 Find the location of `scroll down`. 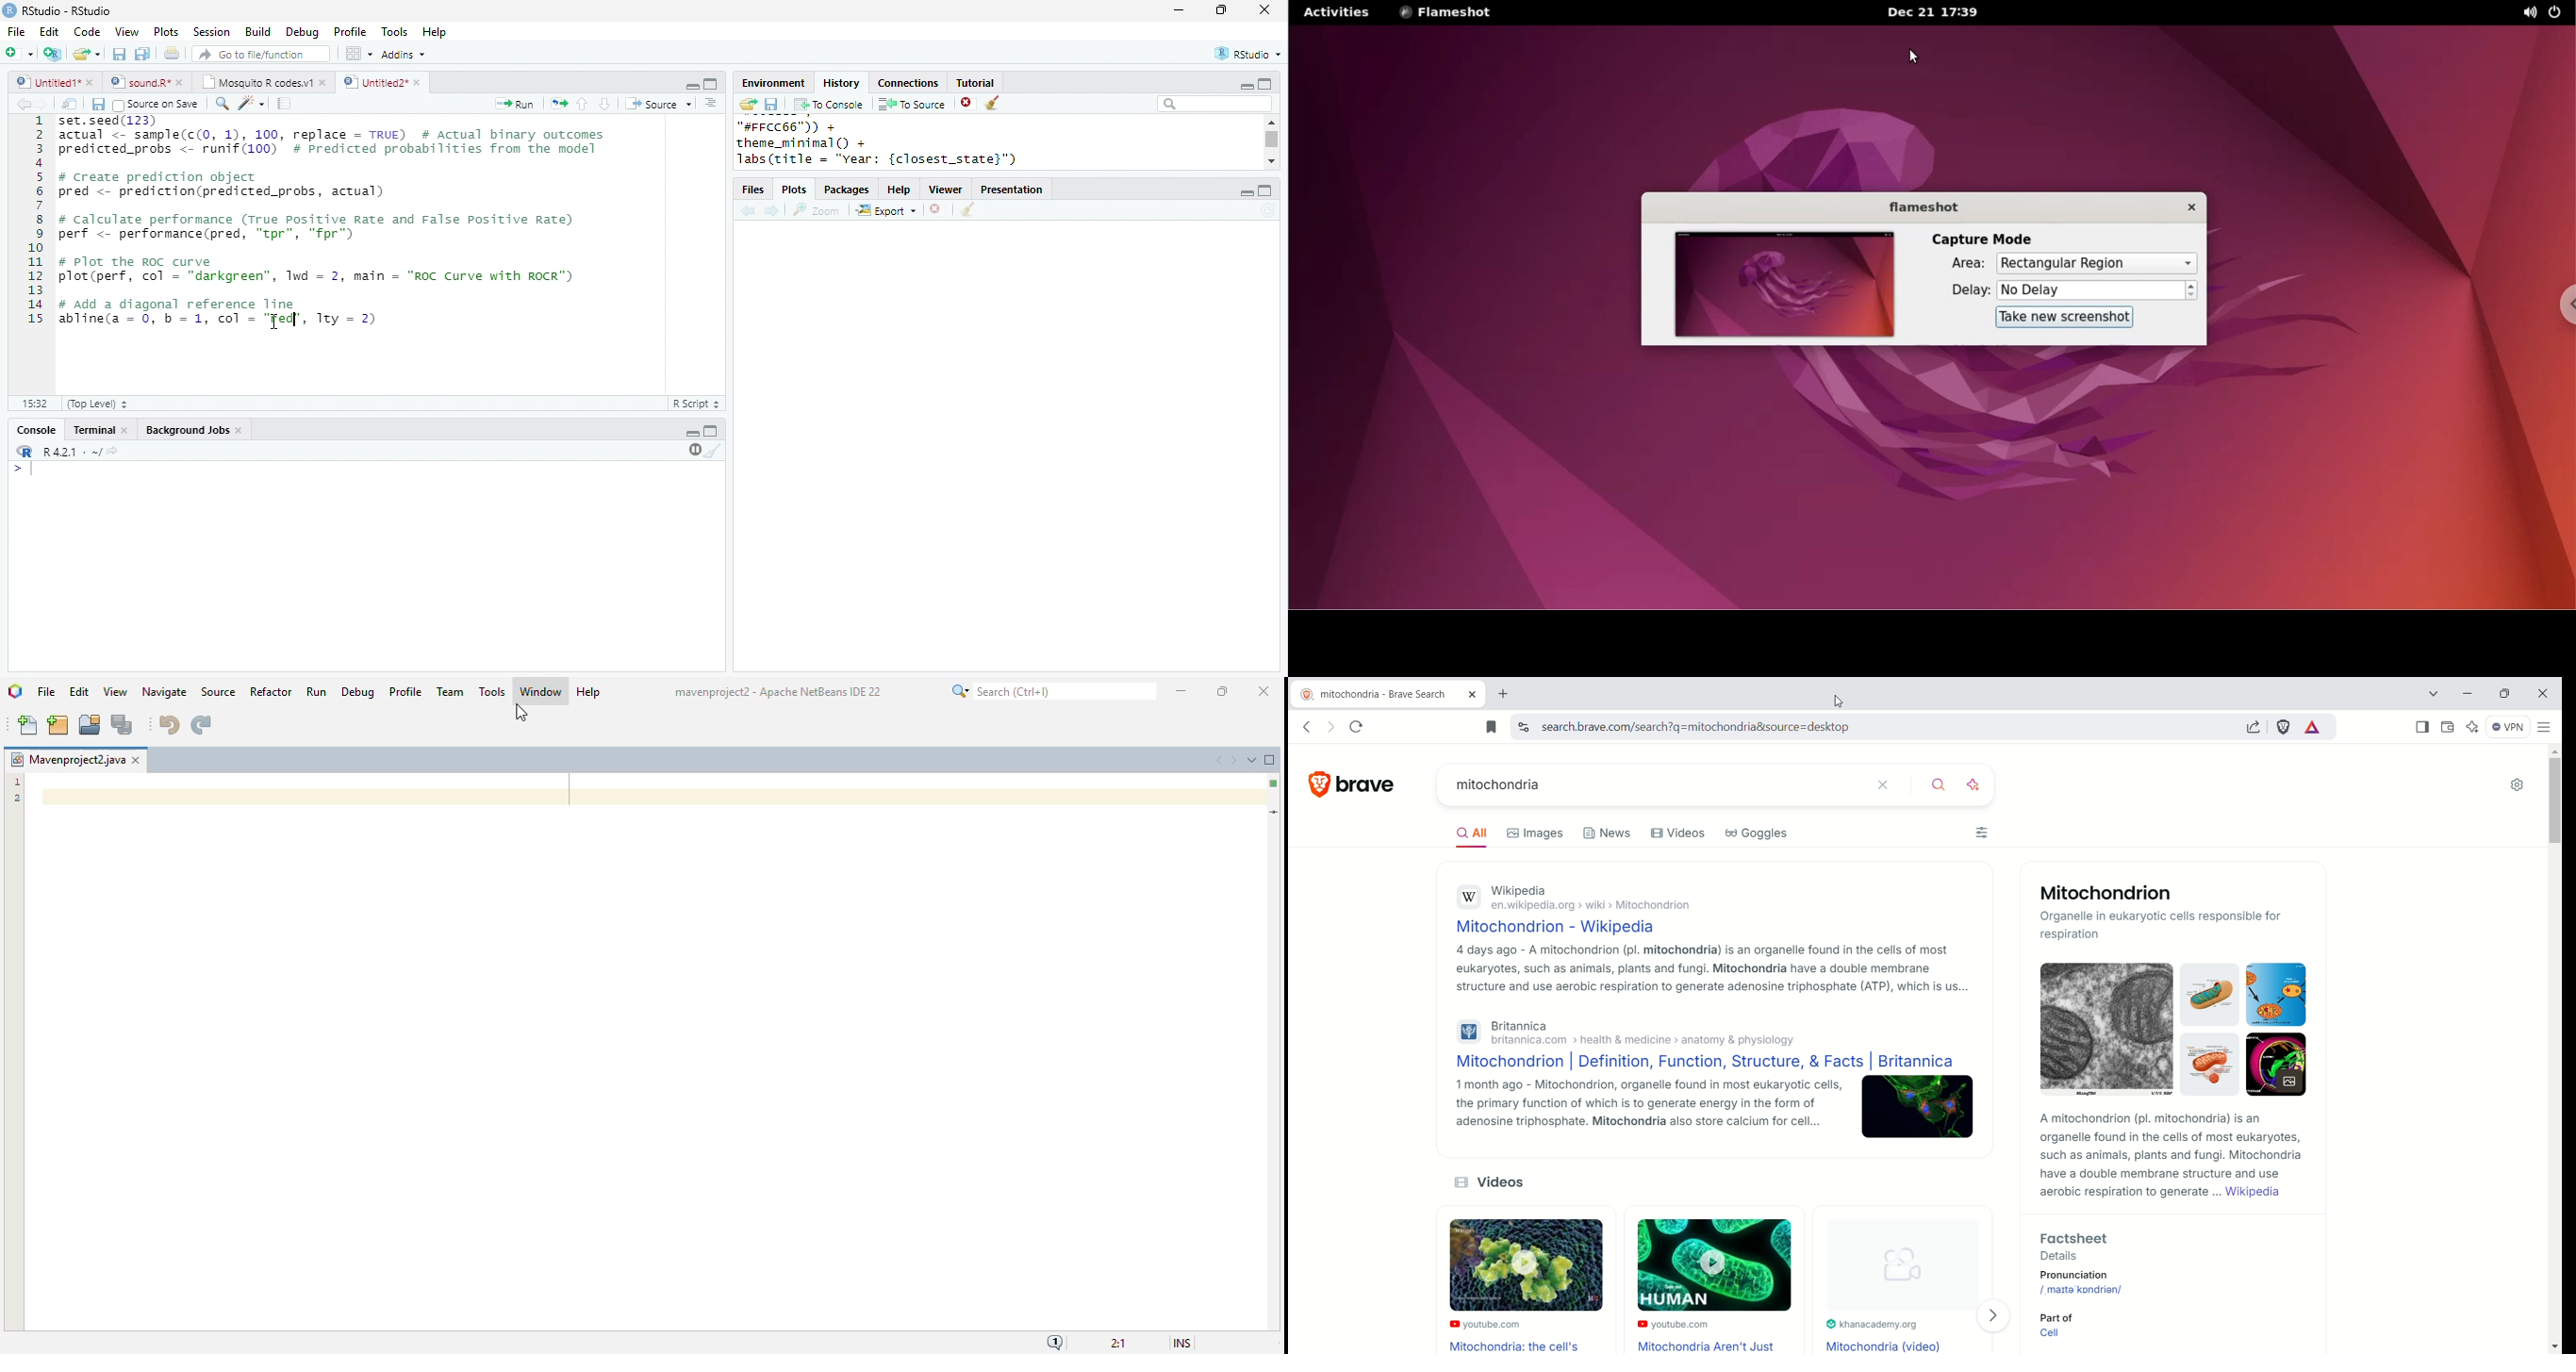

scroll down is located at coordinates (1271, 160).